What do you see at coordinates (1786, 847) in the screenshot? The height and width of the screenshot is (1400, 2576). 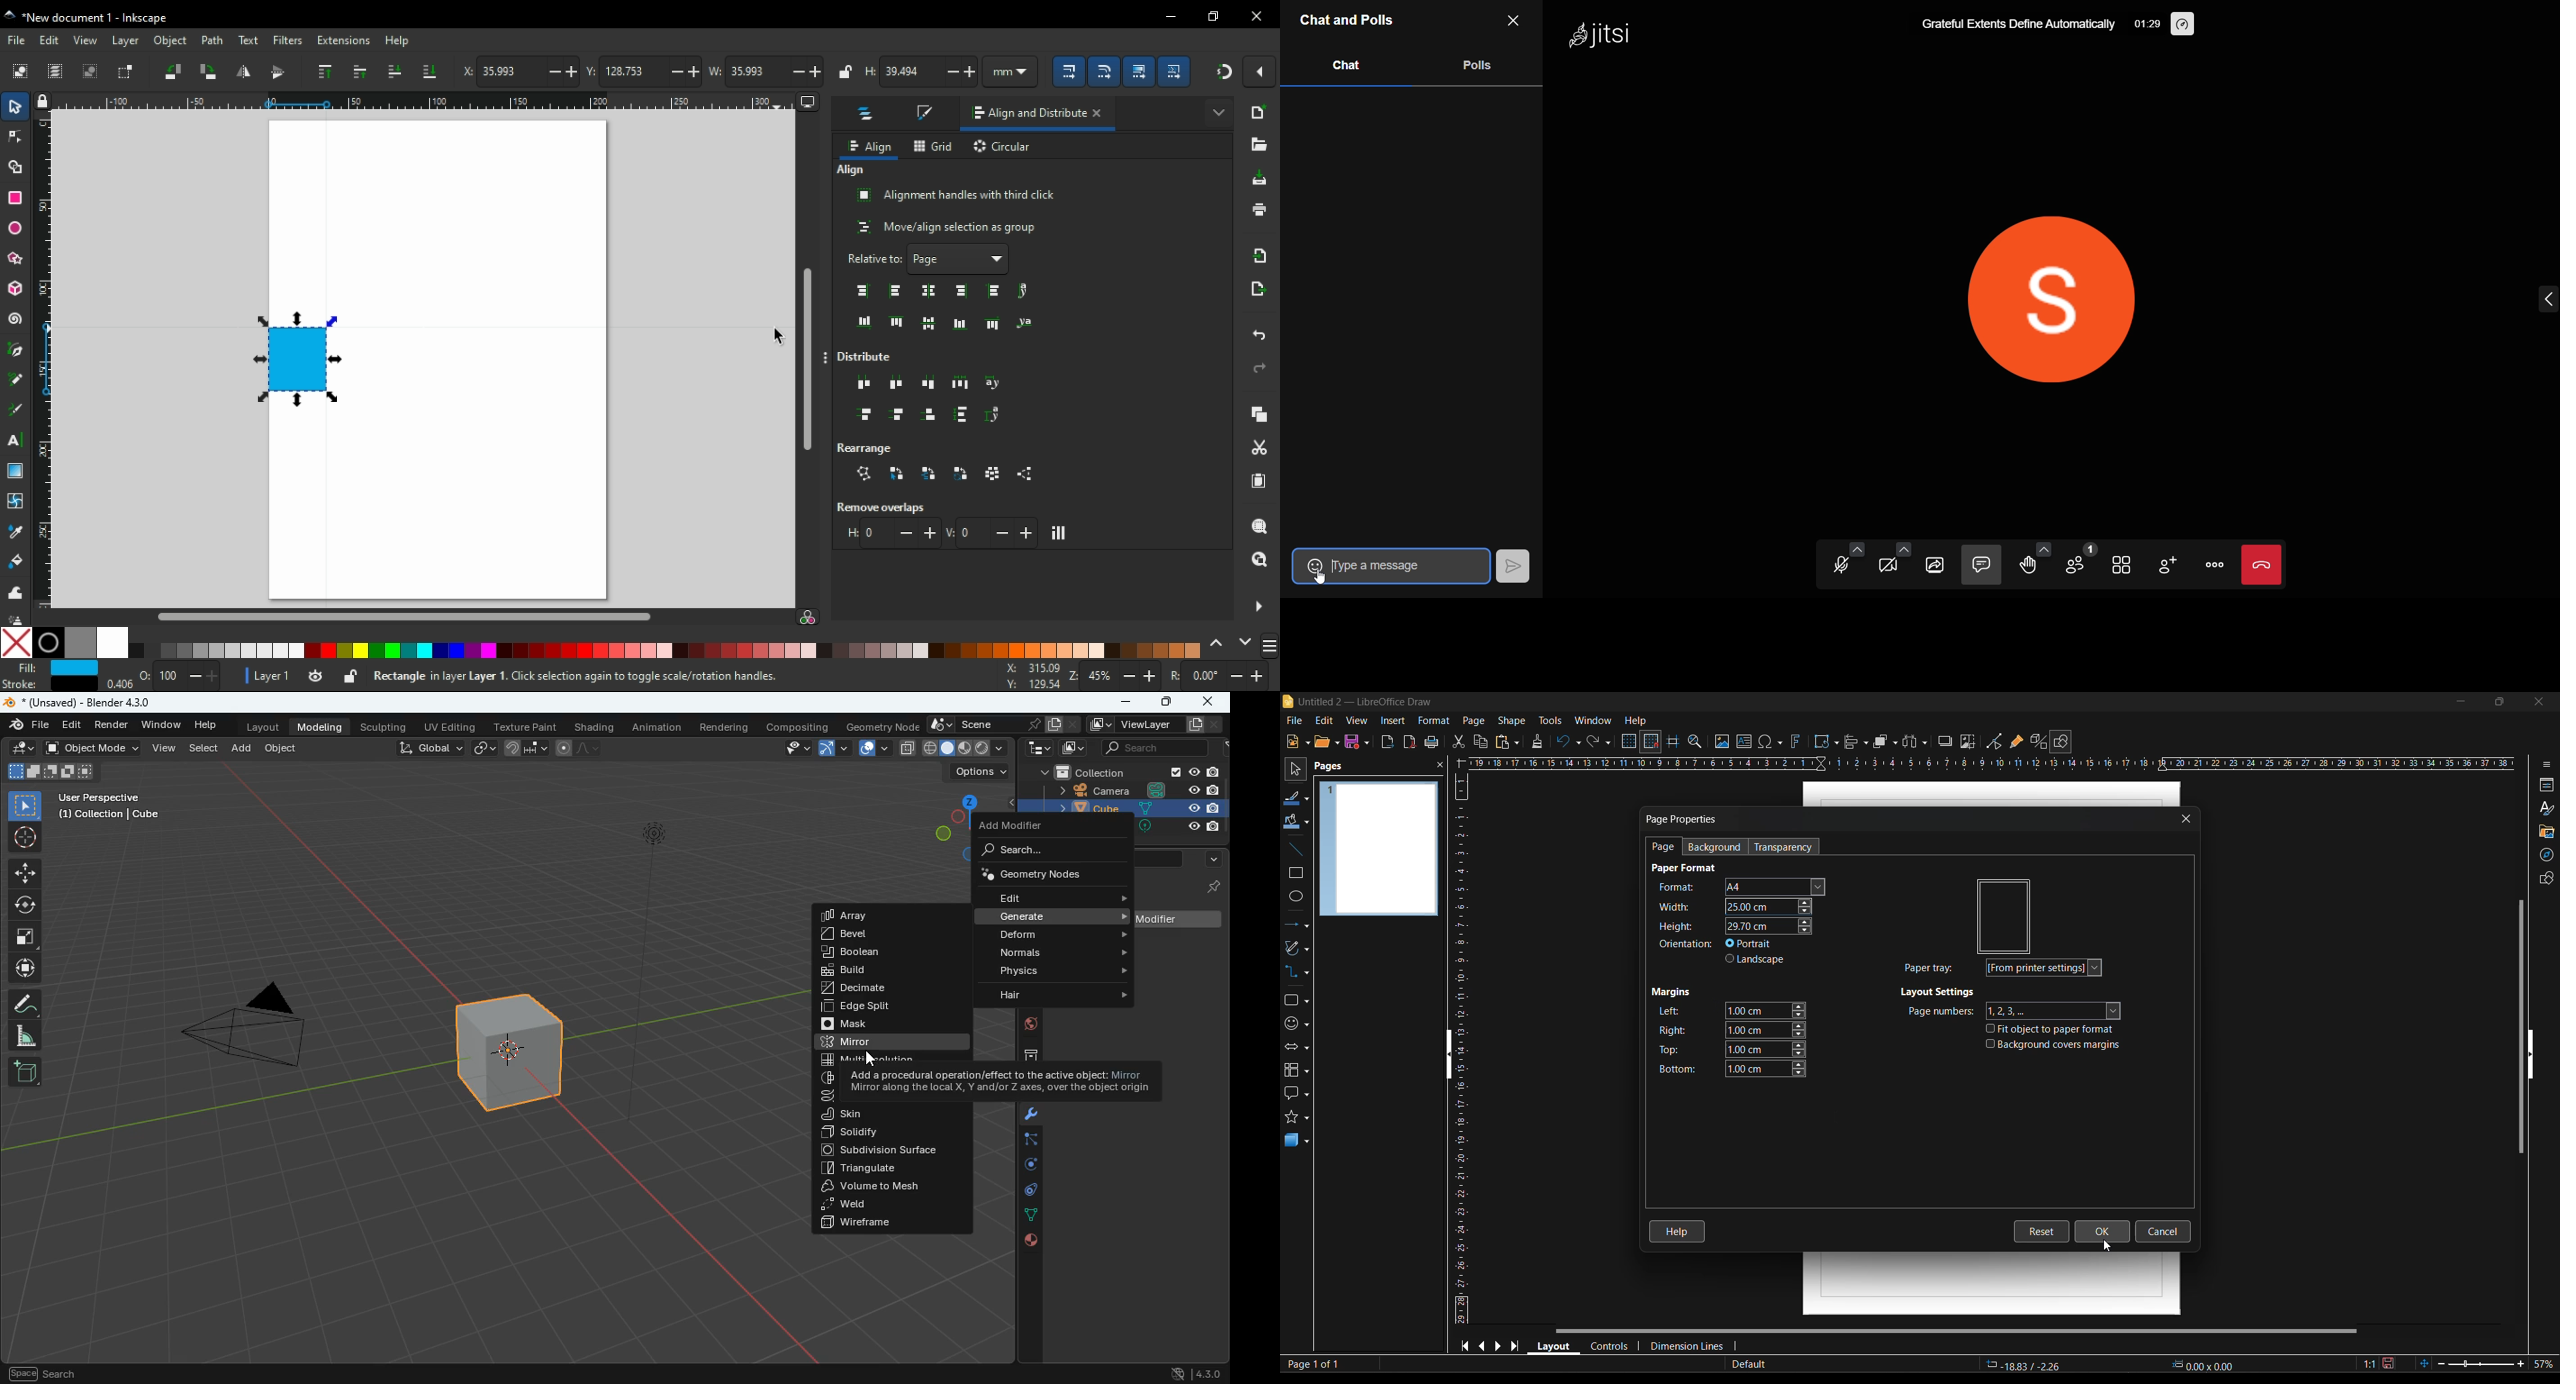 I see `transparency` at bounding box center [1786, 847].